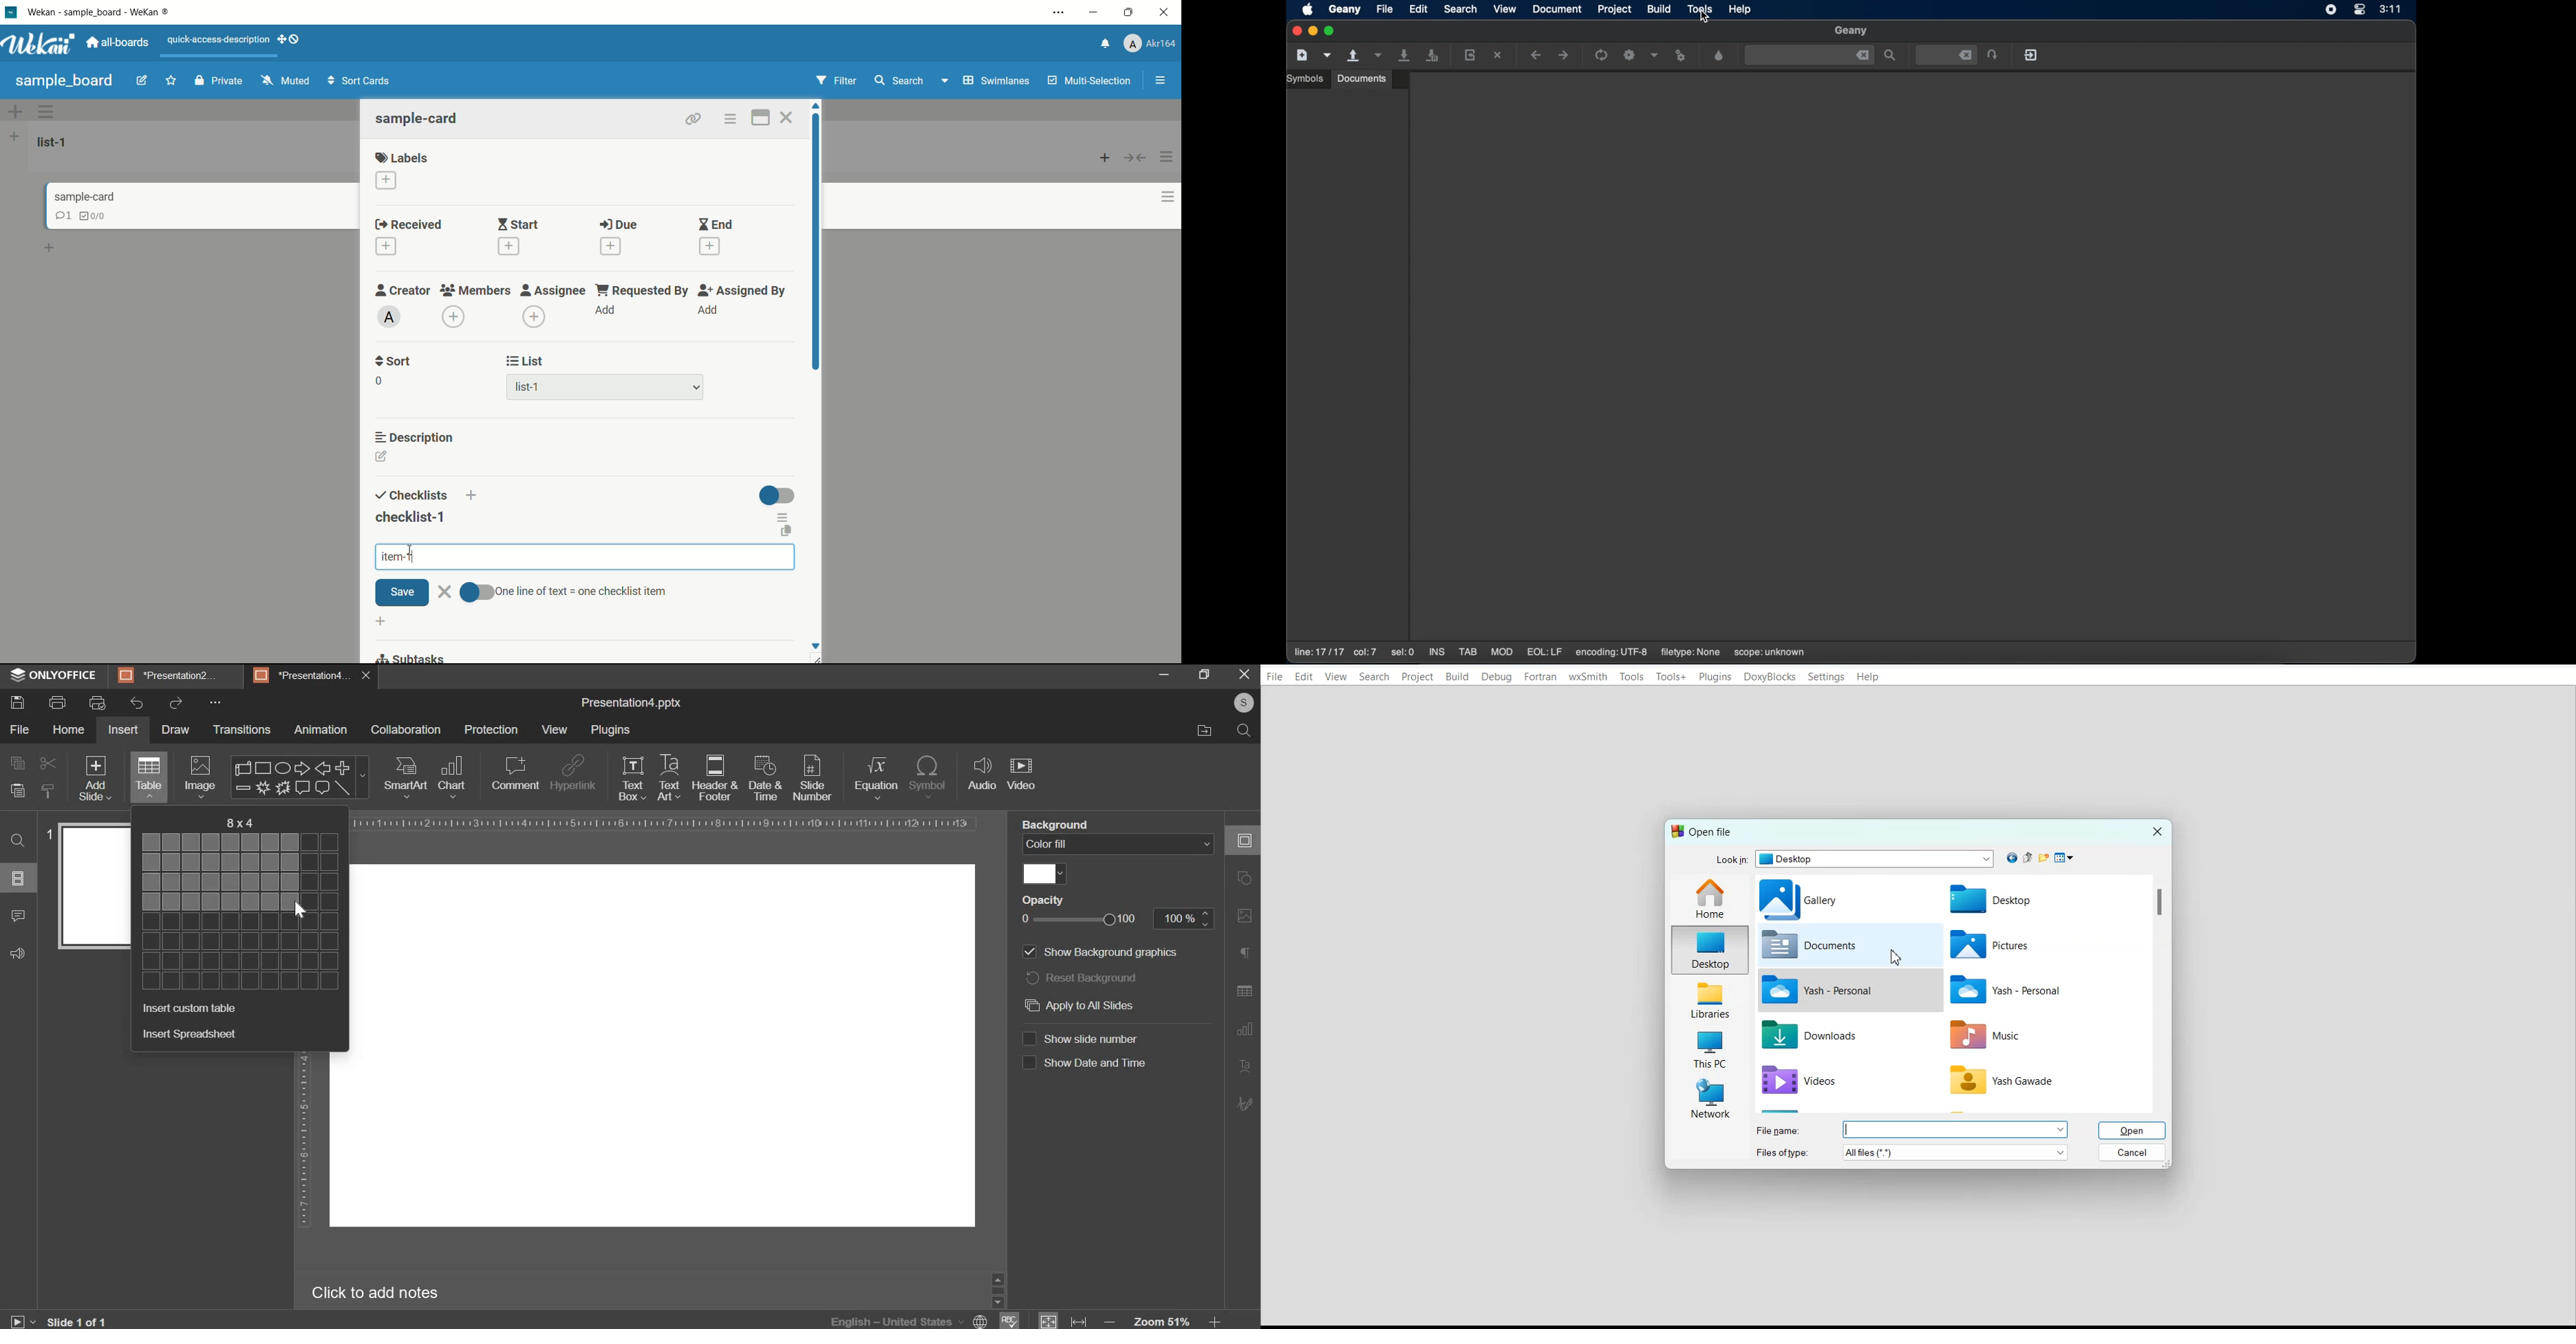 The width and height of the screenshot is (2576, 1344). I want to click on Yash File, so click(2043, 991).